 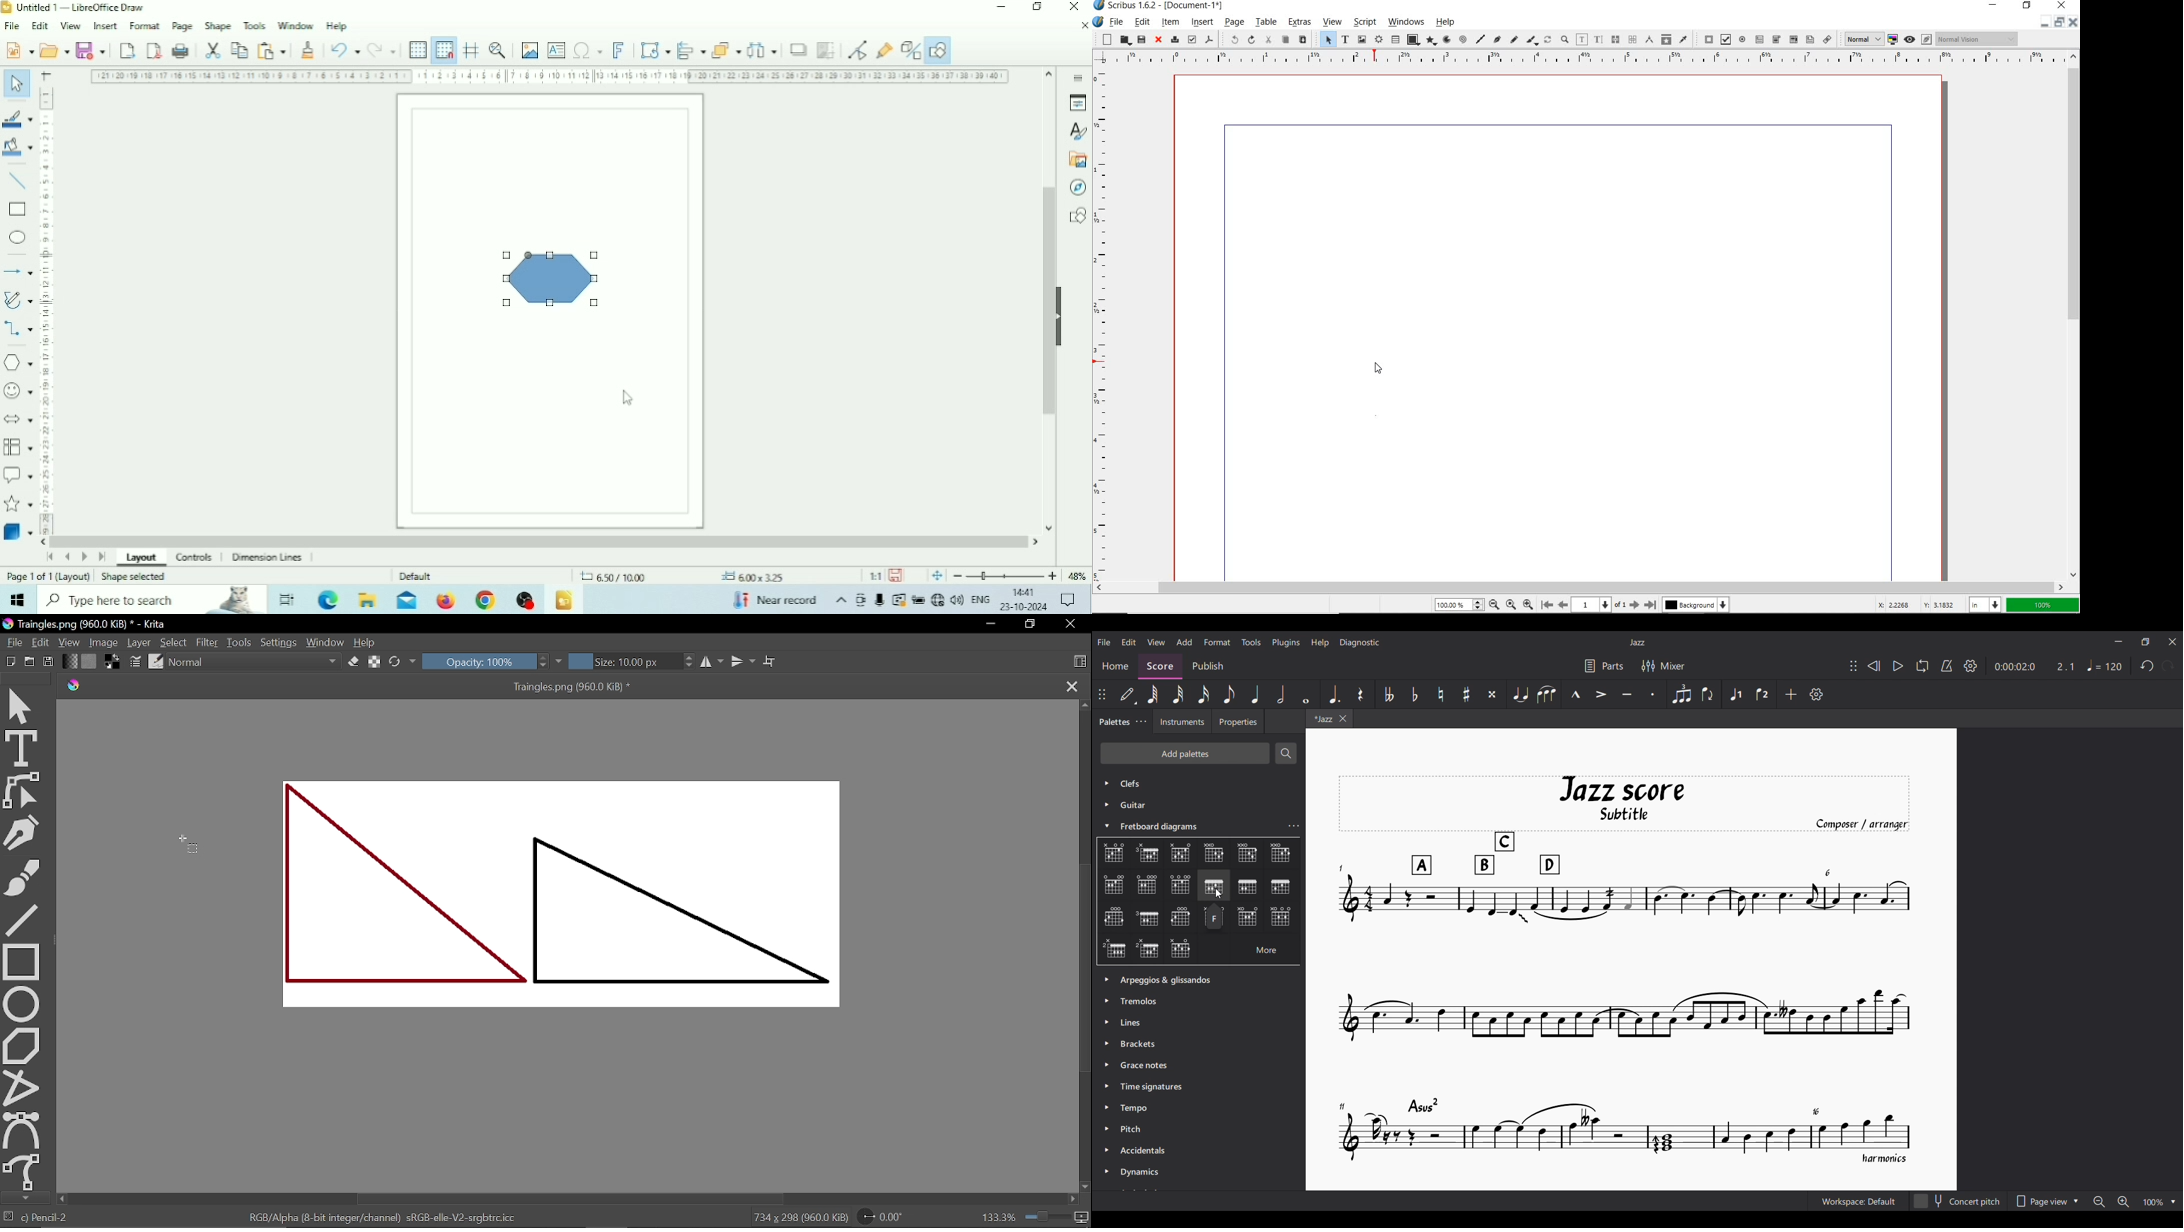 What do you see at coordinates (1116, 663) in the screenshot?
I see `Home` at bounding box center [1116, 663].